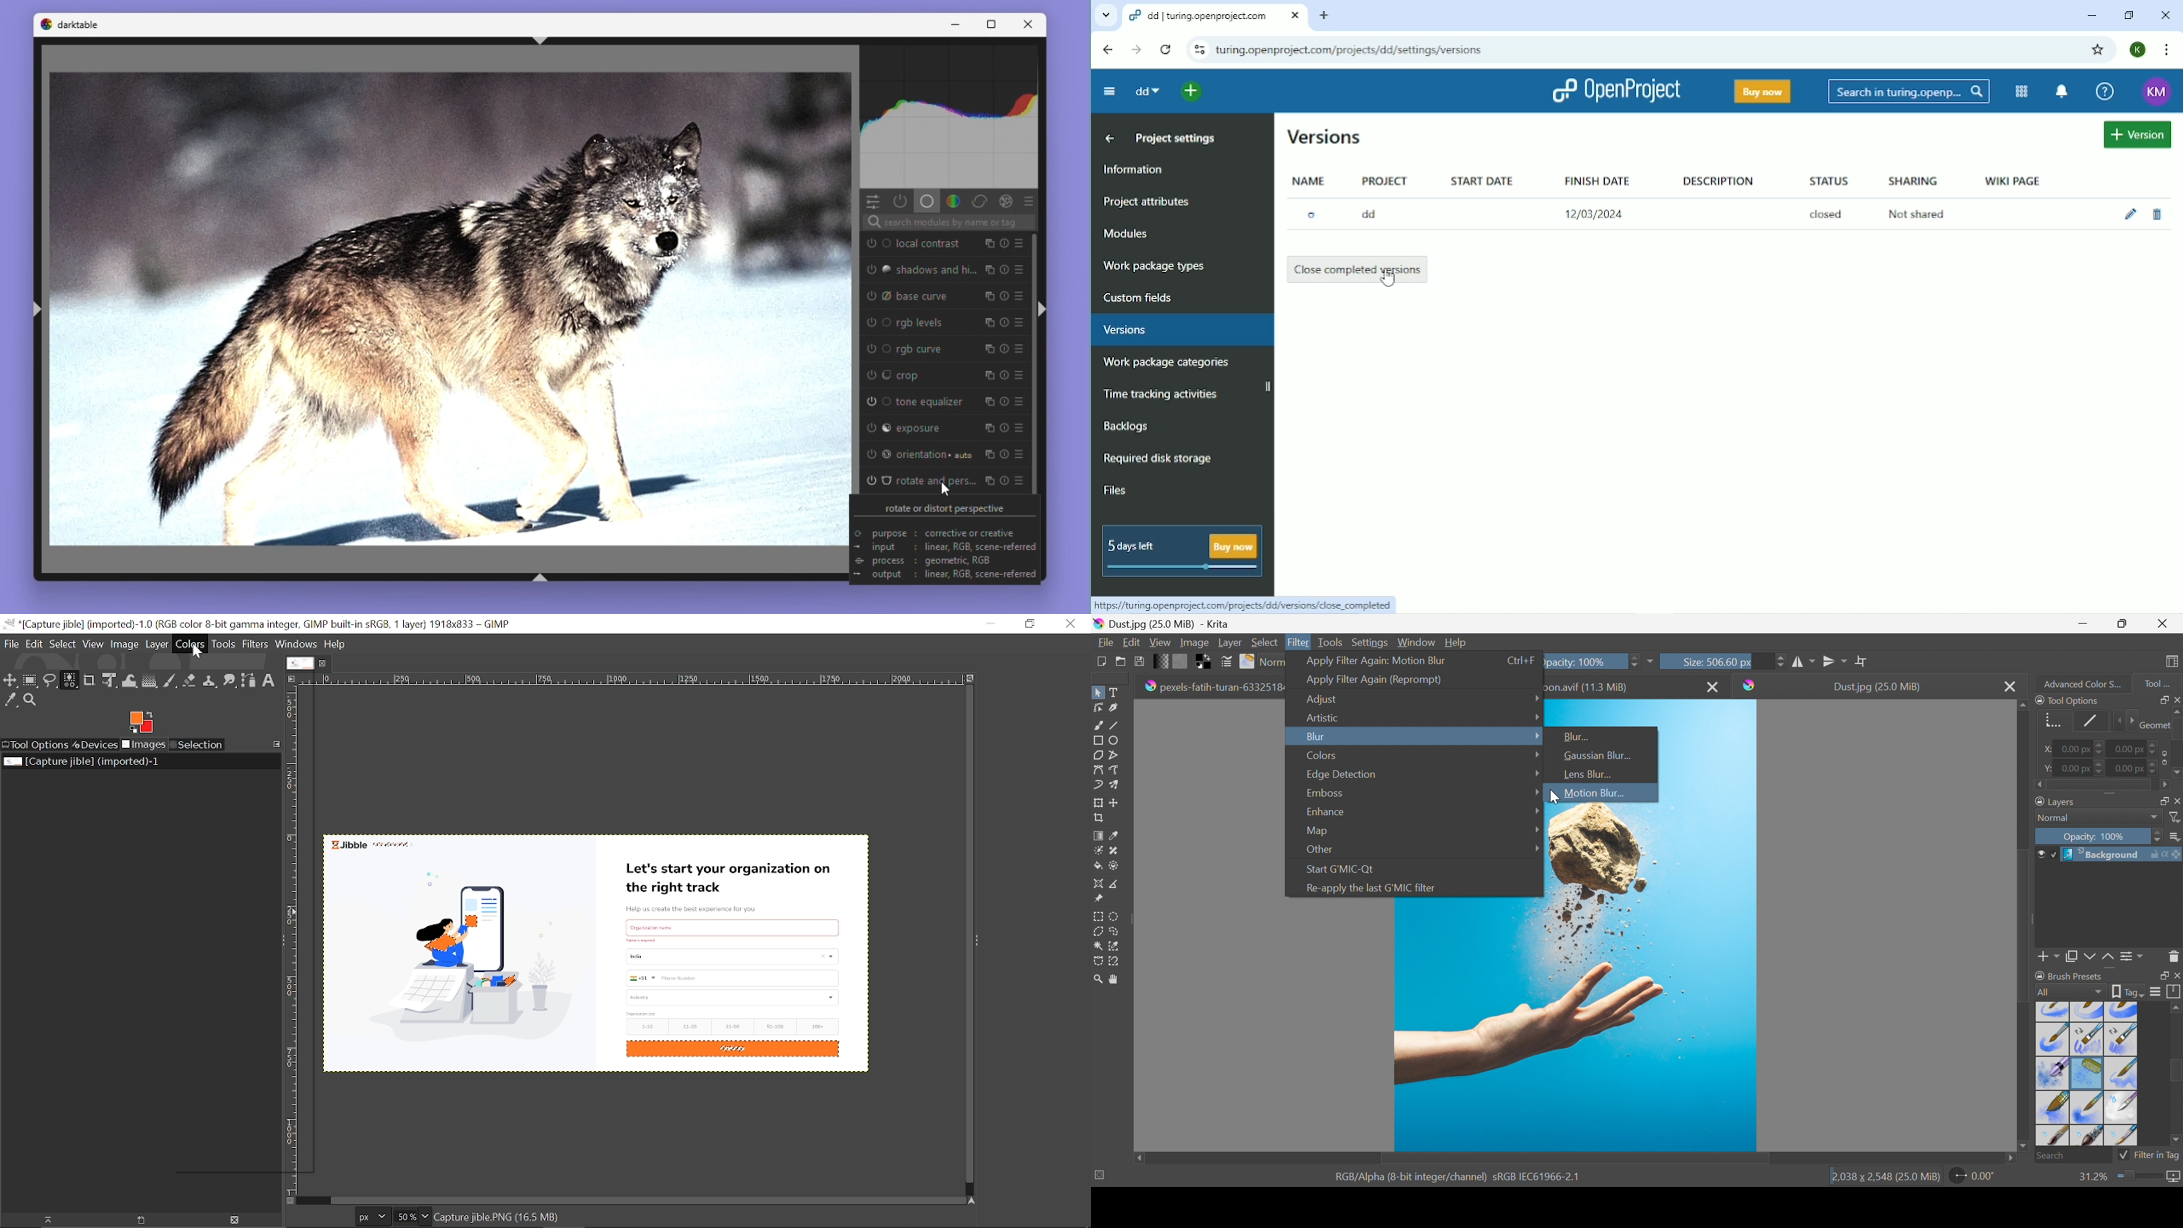 The image size is (2184, 1232). Describe the element at coordinates (1136, 170) in the screenshot. I see `Information` at that location.